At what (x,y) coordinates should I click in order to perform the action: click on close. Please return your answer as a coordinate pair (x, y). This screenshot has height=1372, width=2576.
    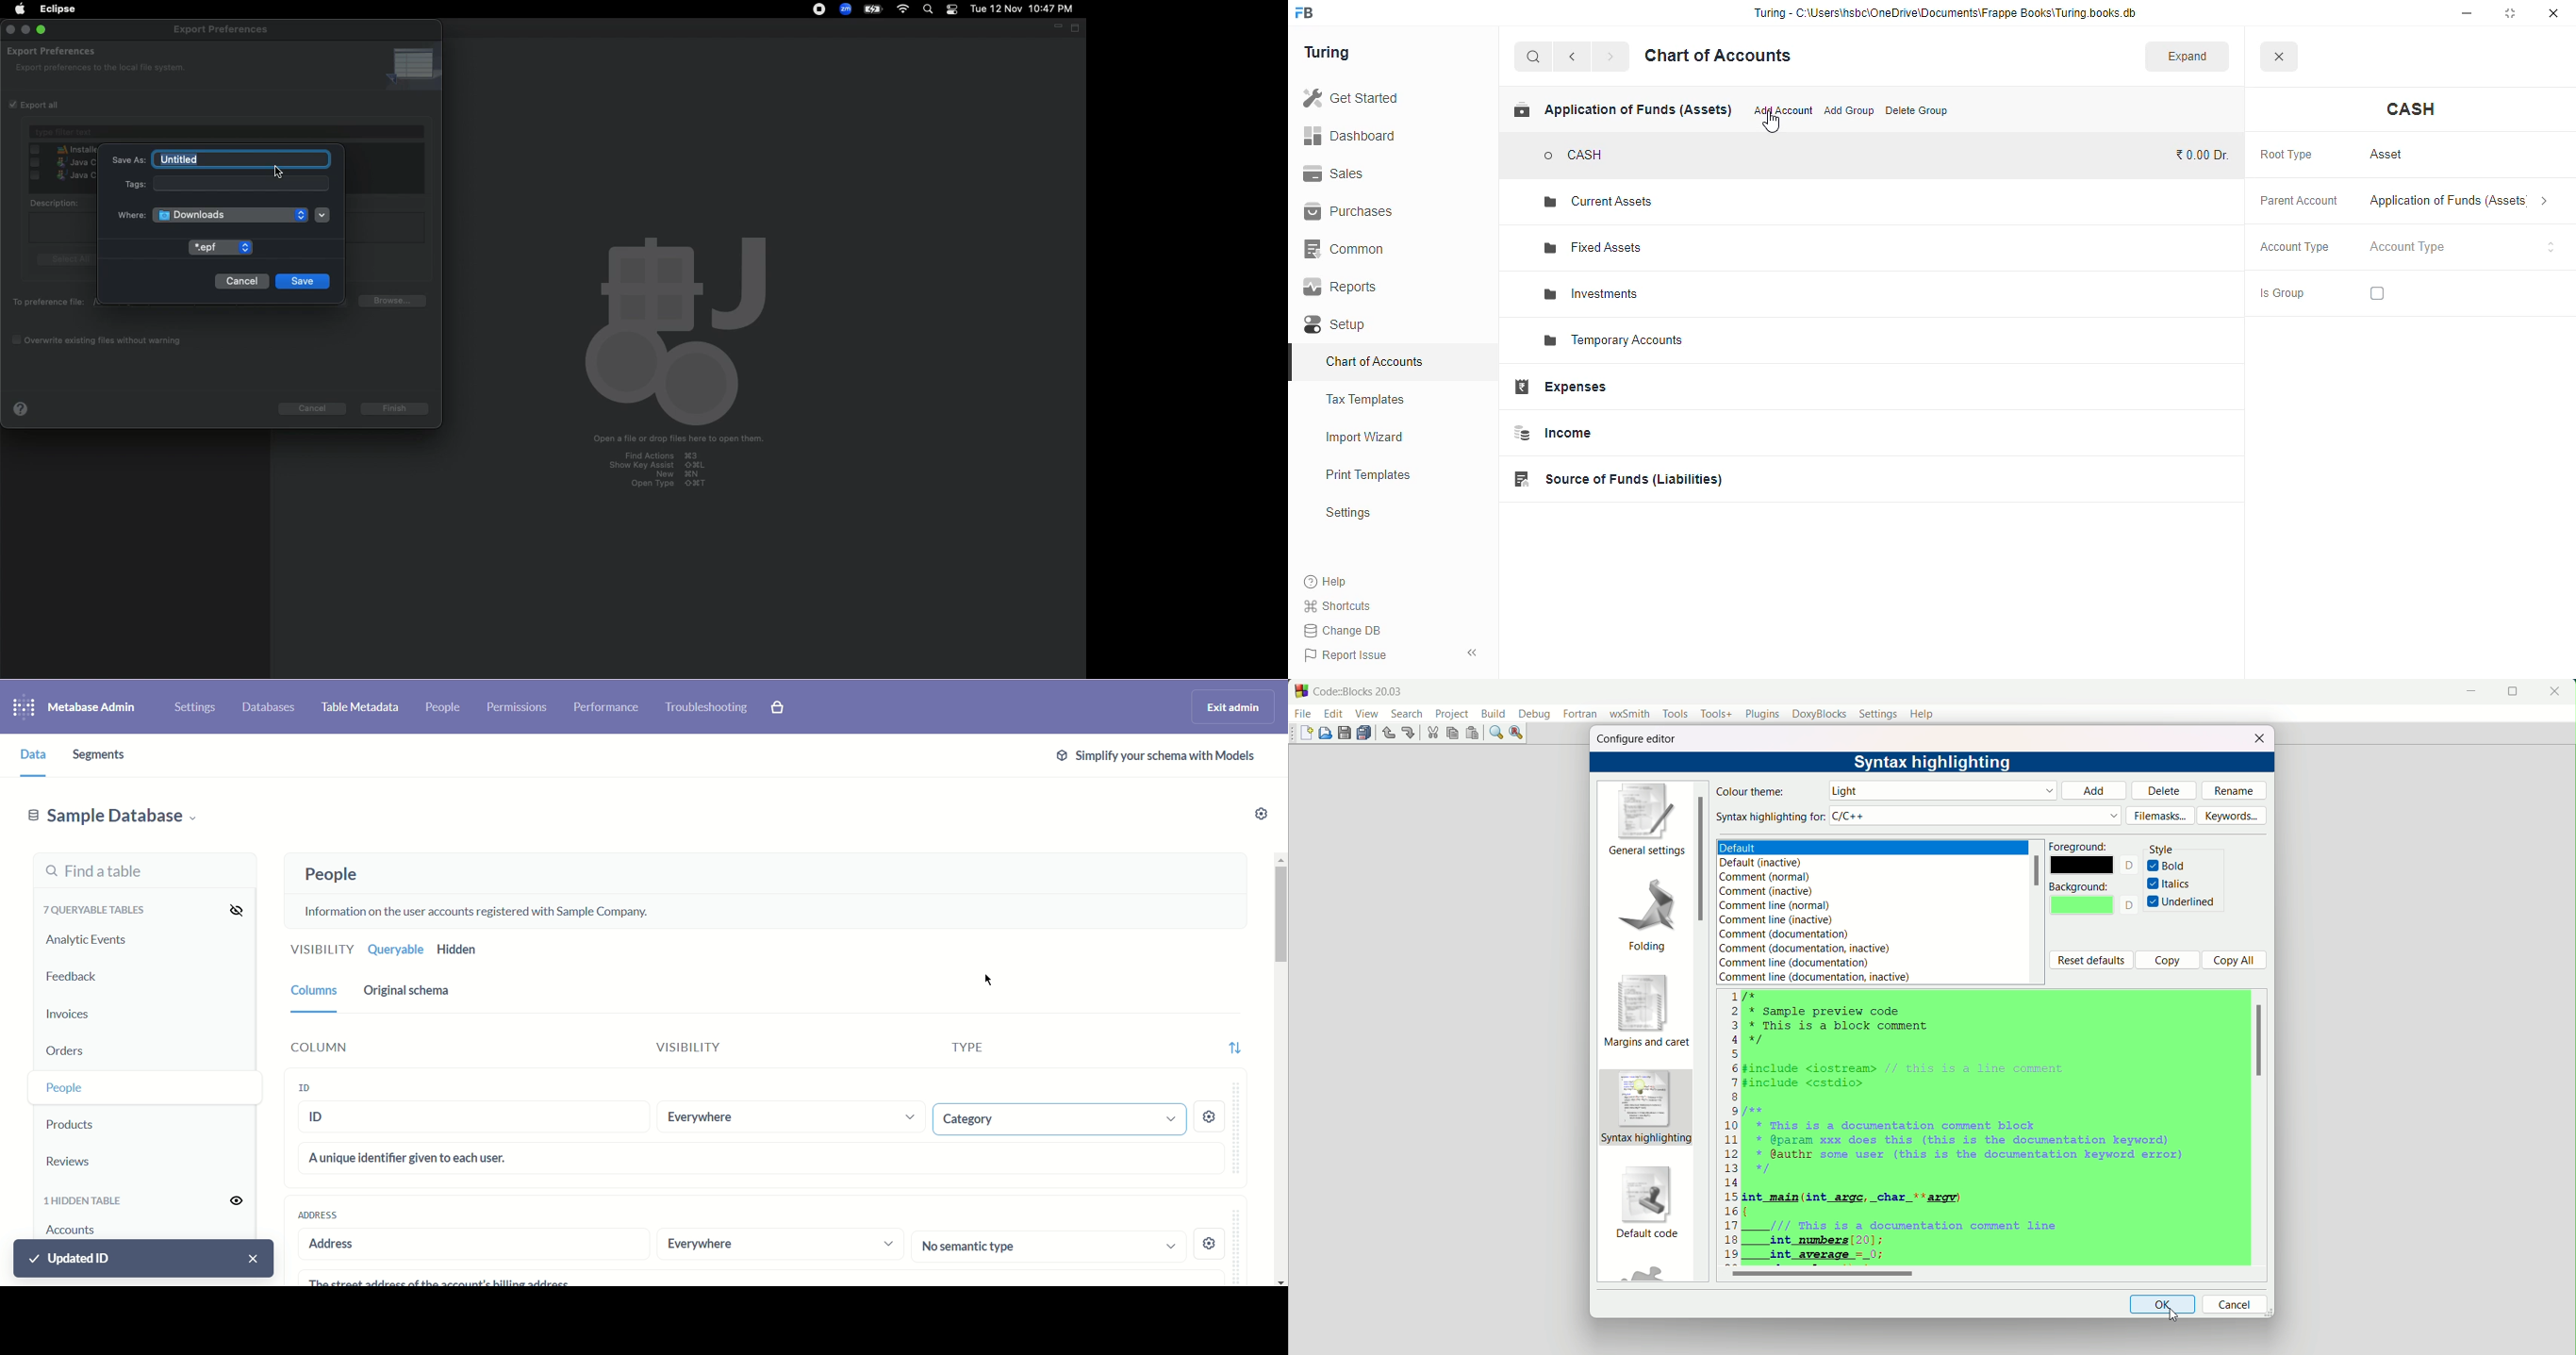
    Looking at the image, I should click on (2553, 13).